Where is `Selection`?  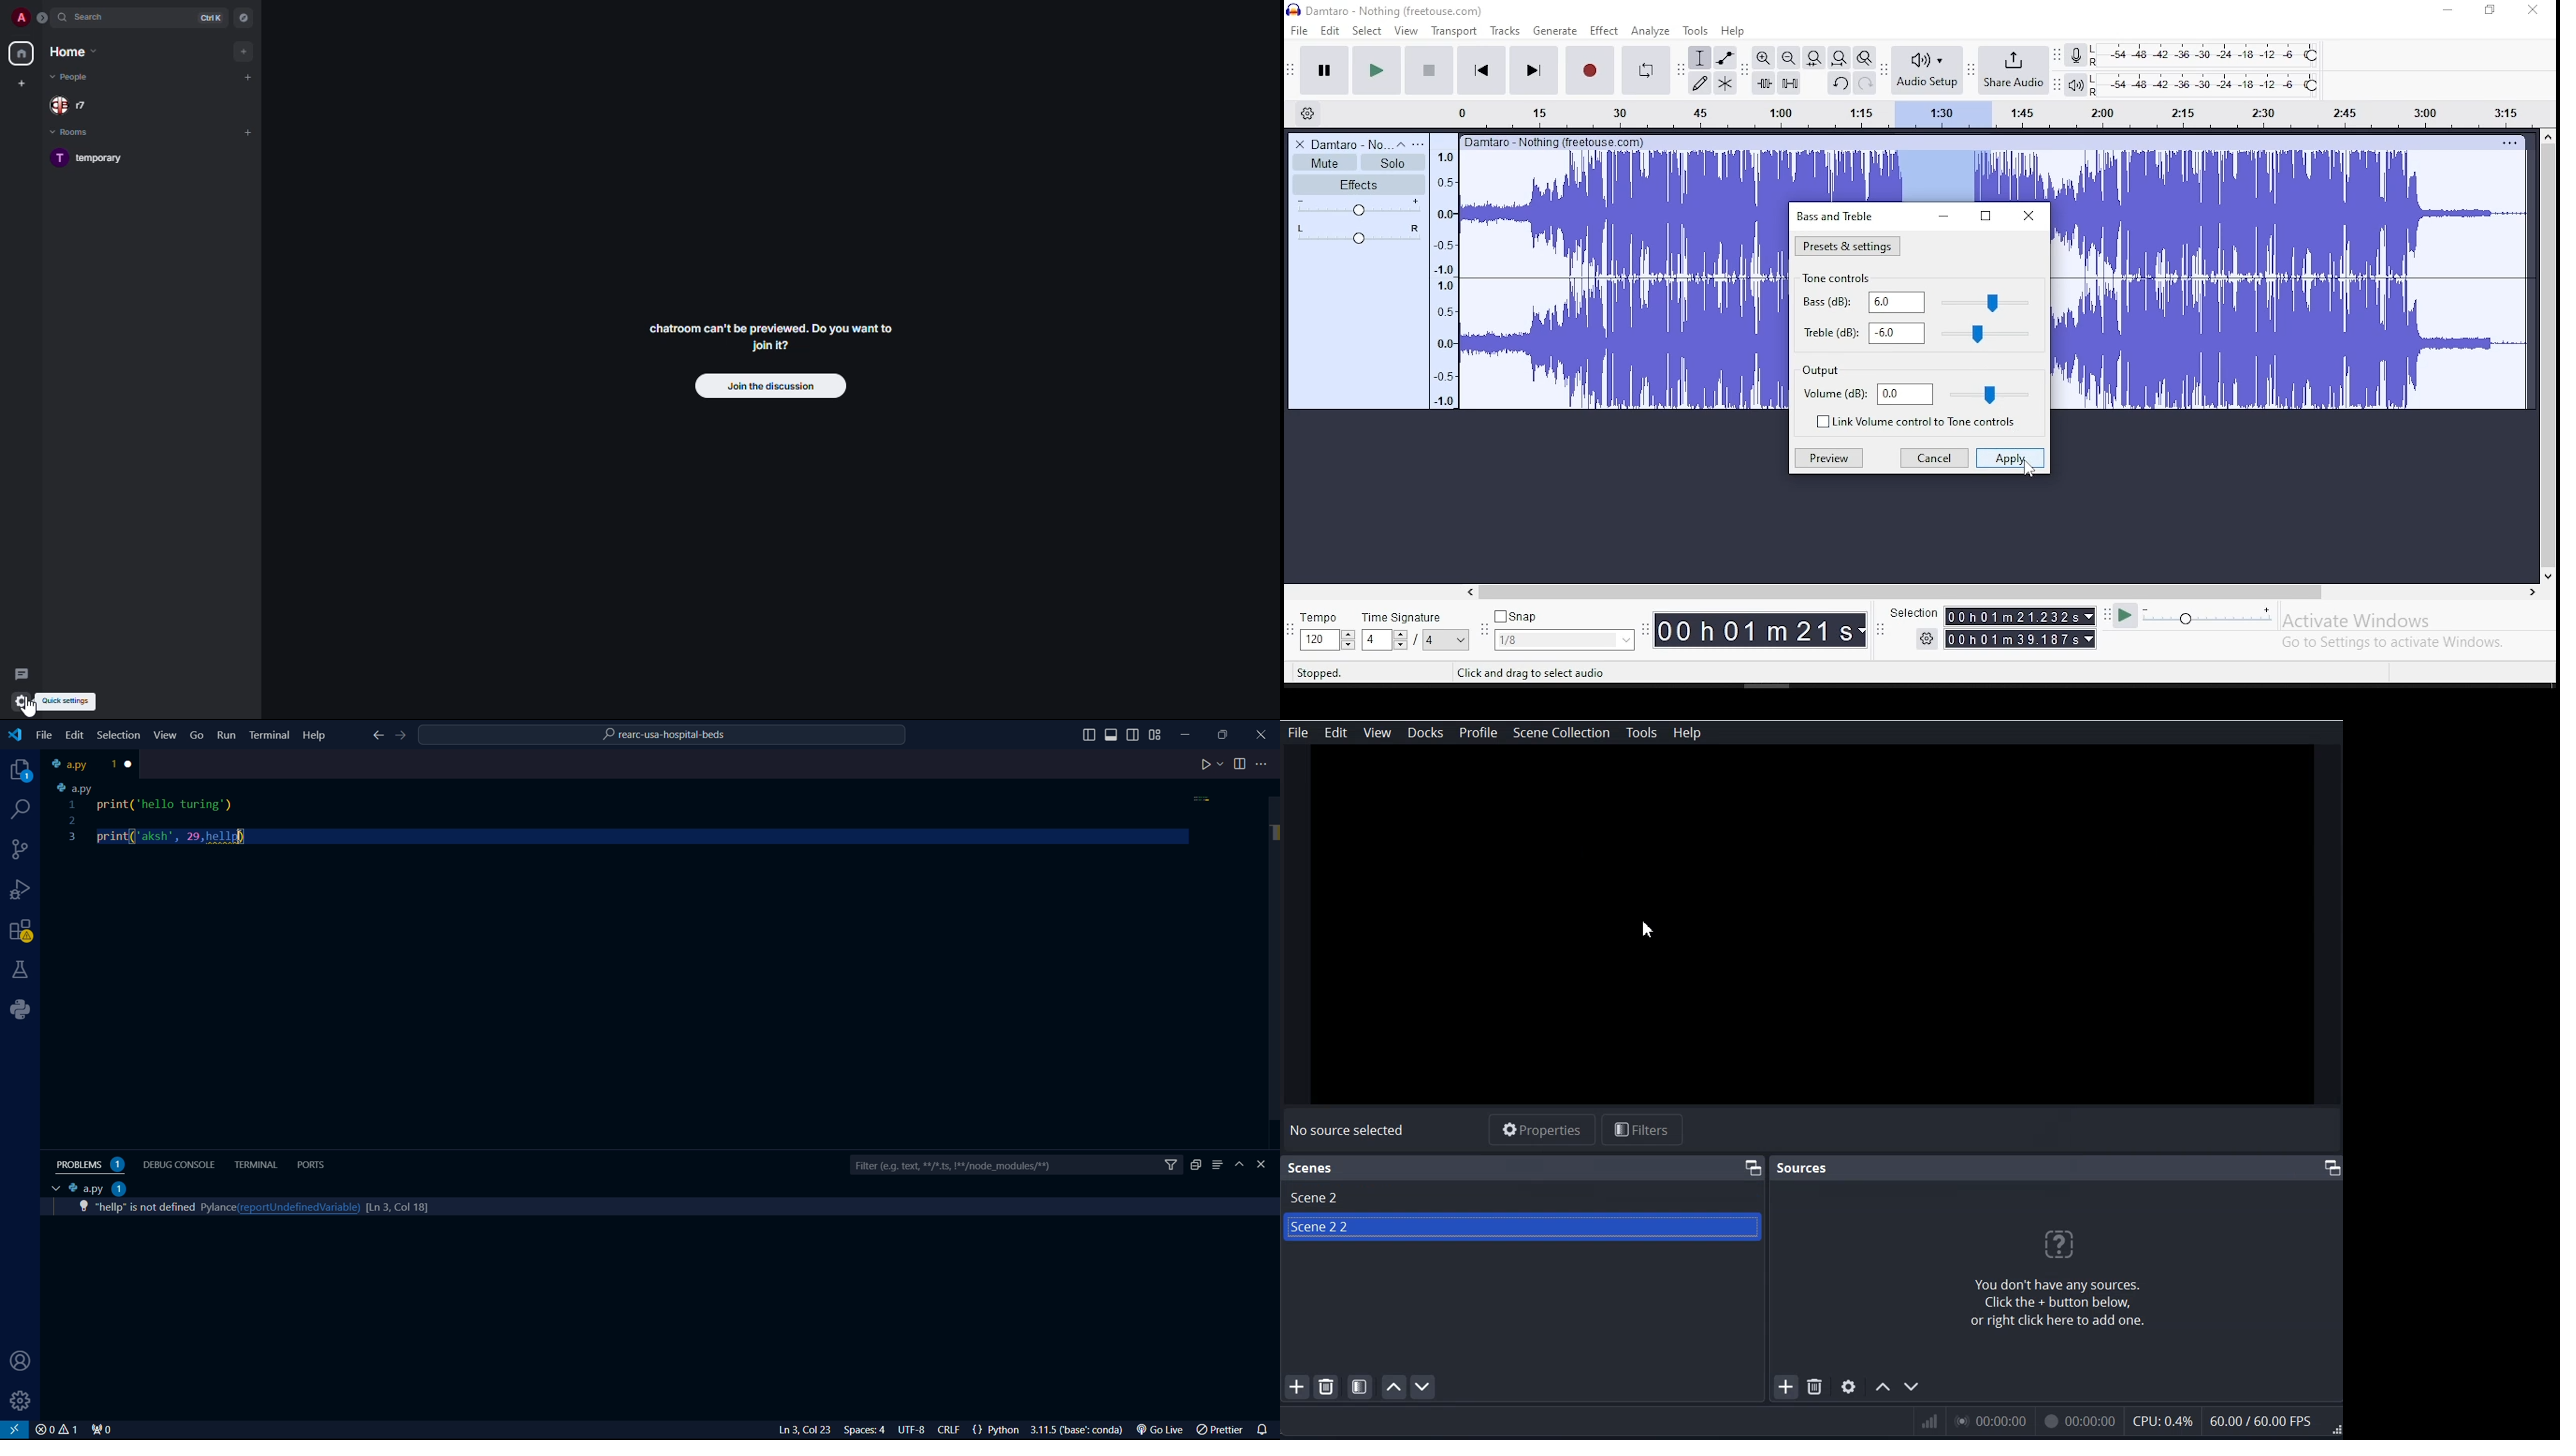 Selection is located at coordinates (121, 736).